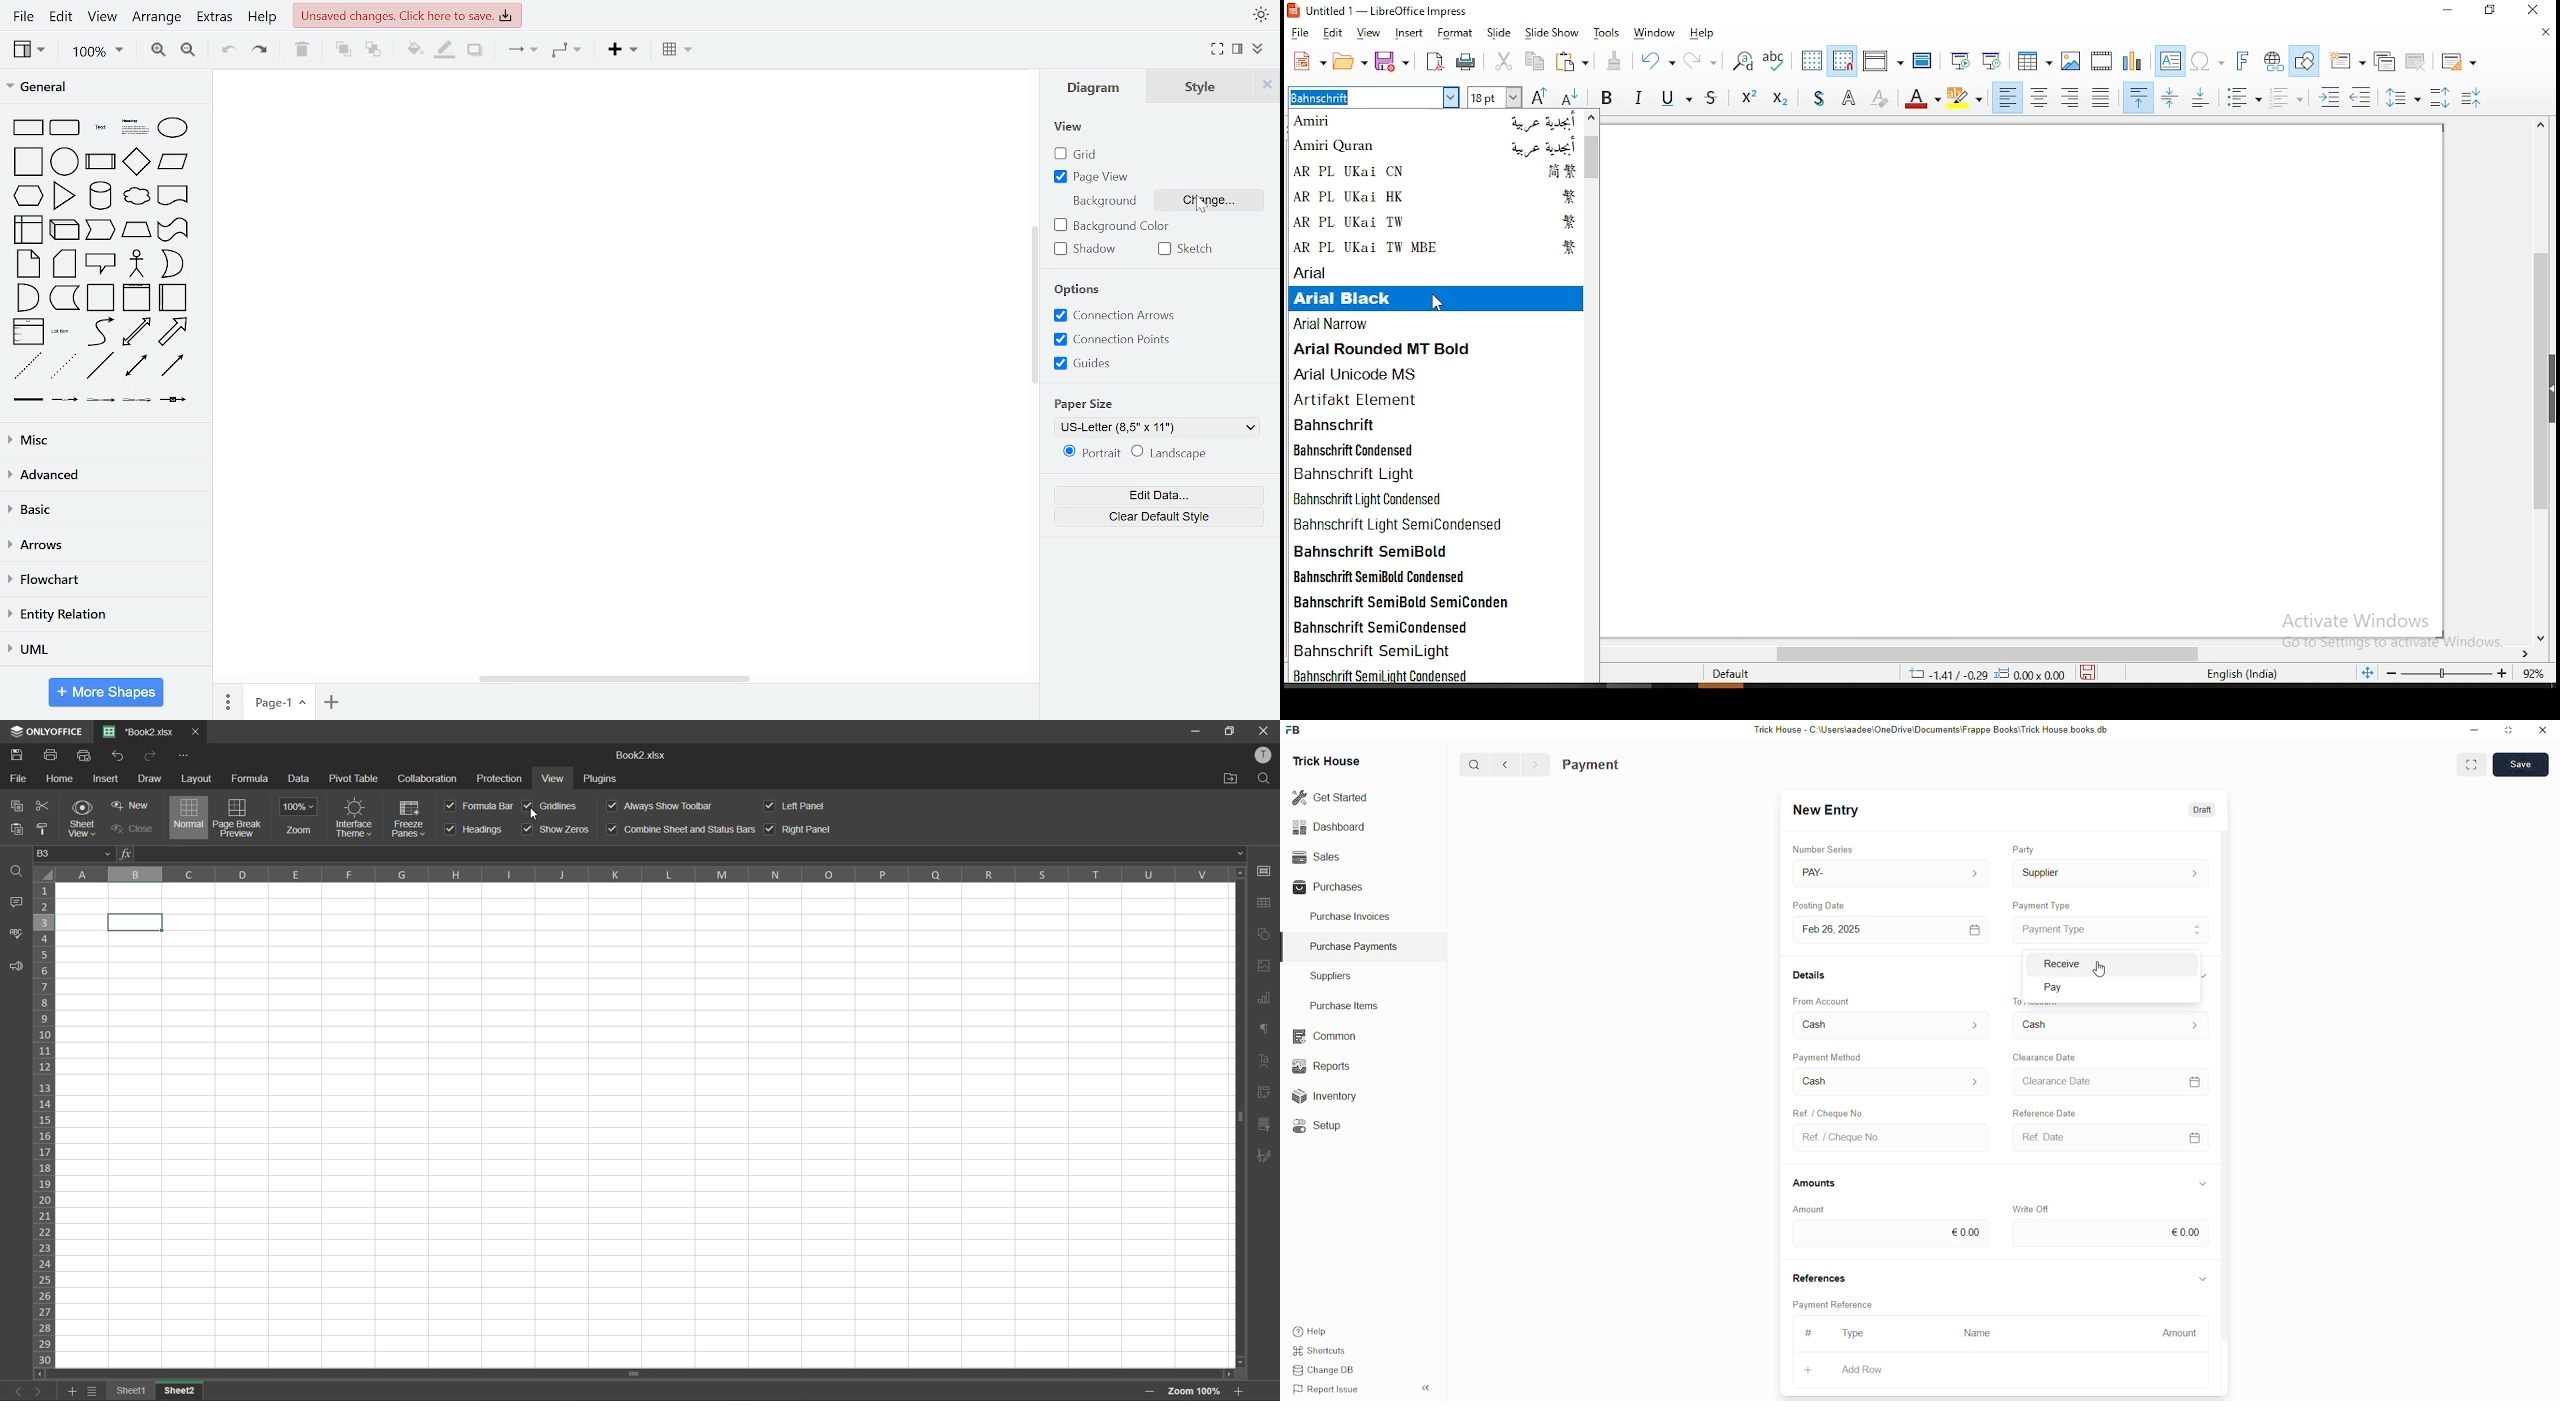 The width and height of the screenshot is (2576, 1428). I want to click on toggle shadow, so click(1815, 98).